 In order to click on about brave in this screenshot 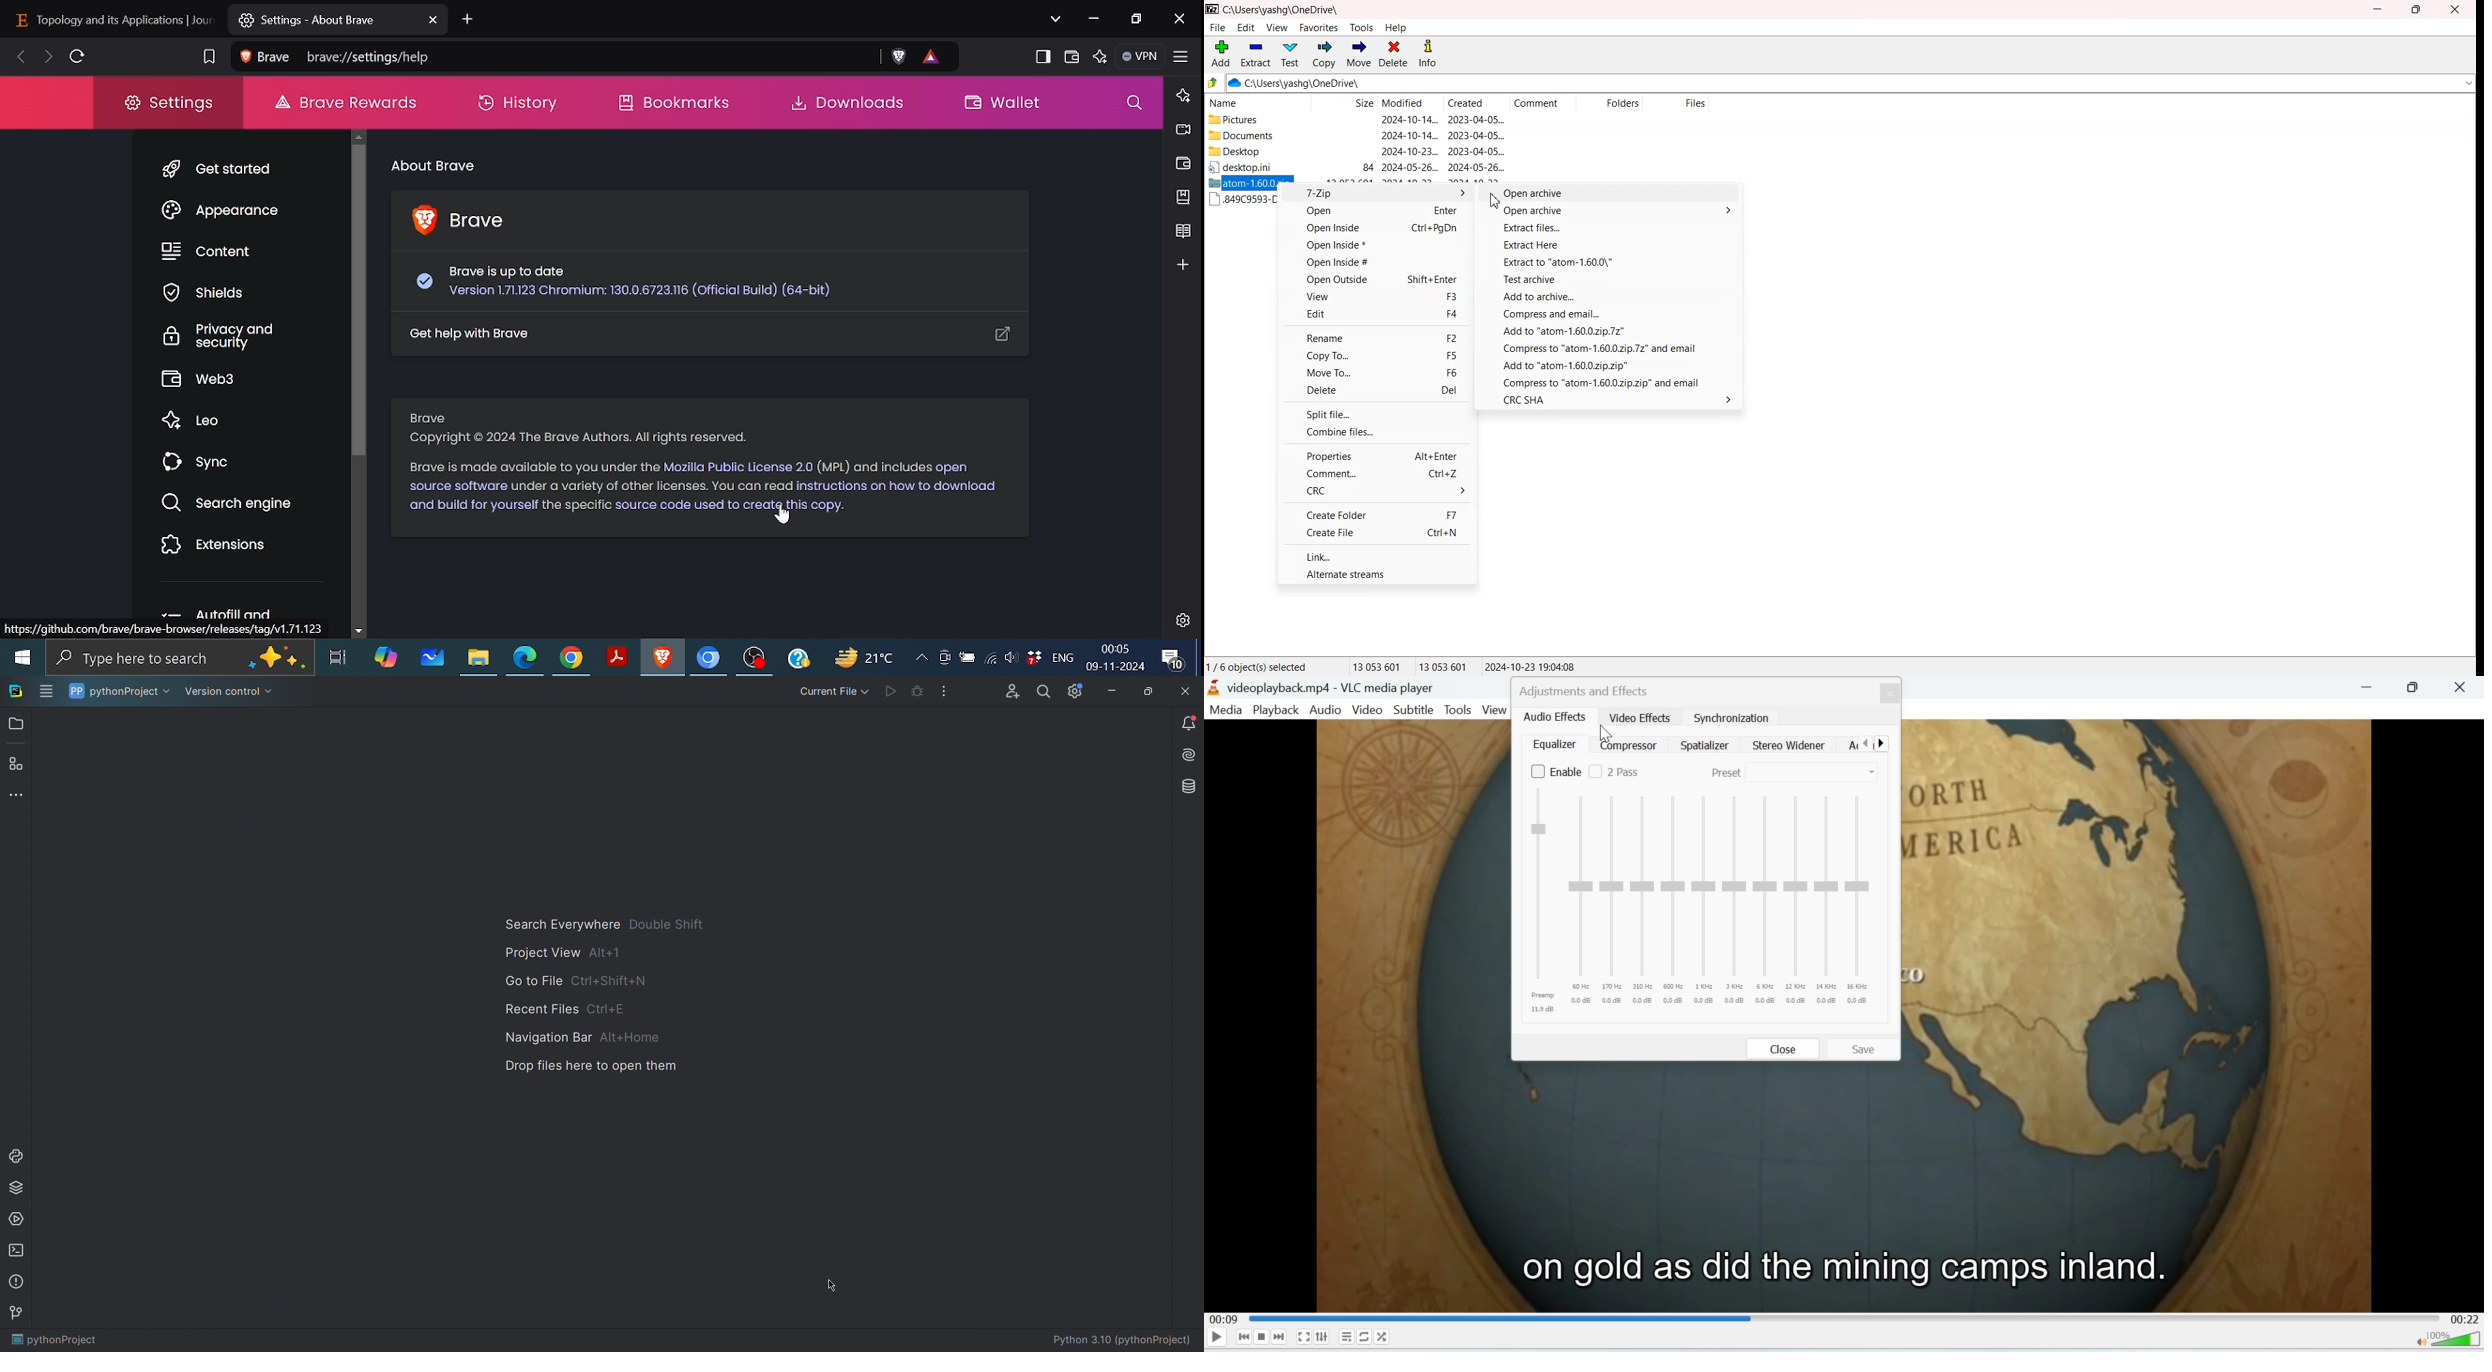, I will do `click(434, 165)`.